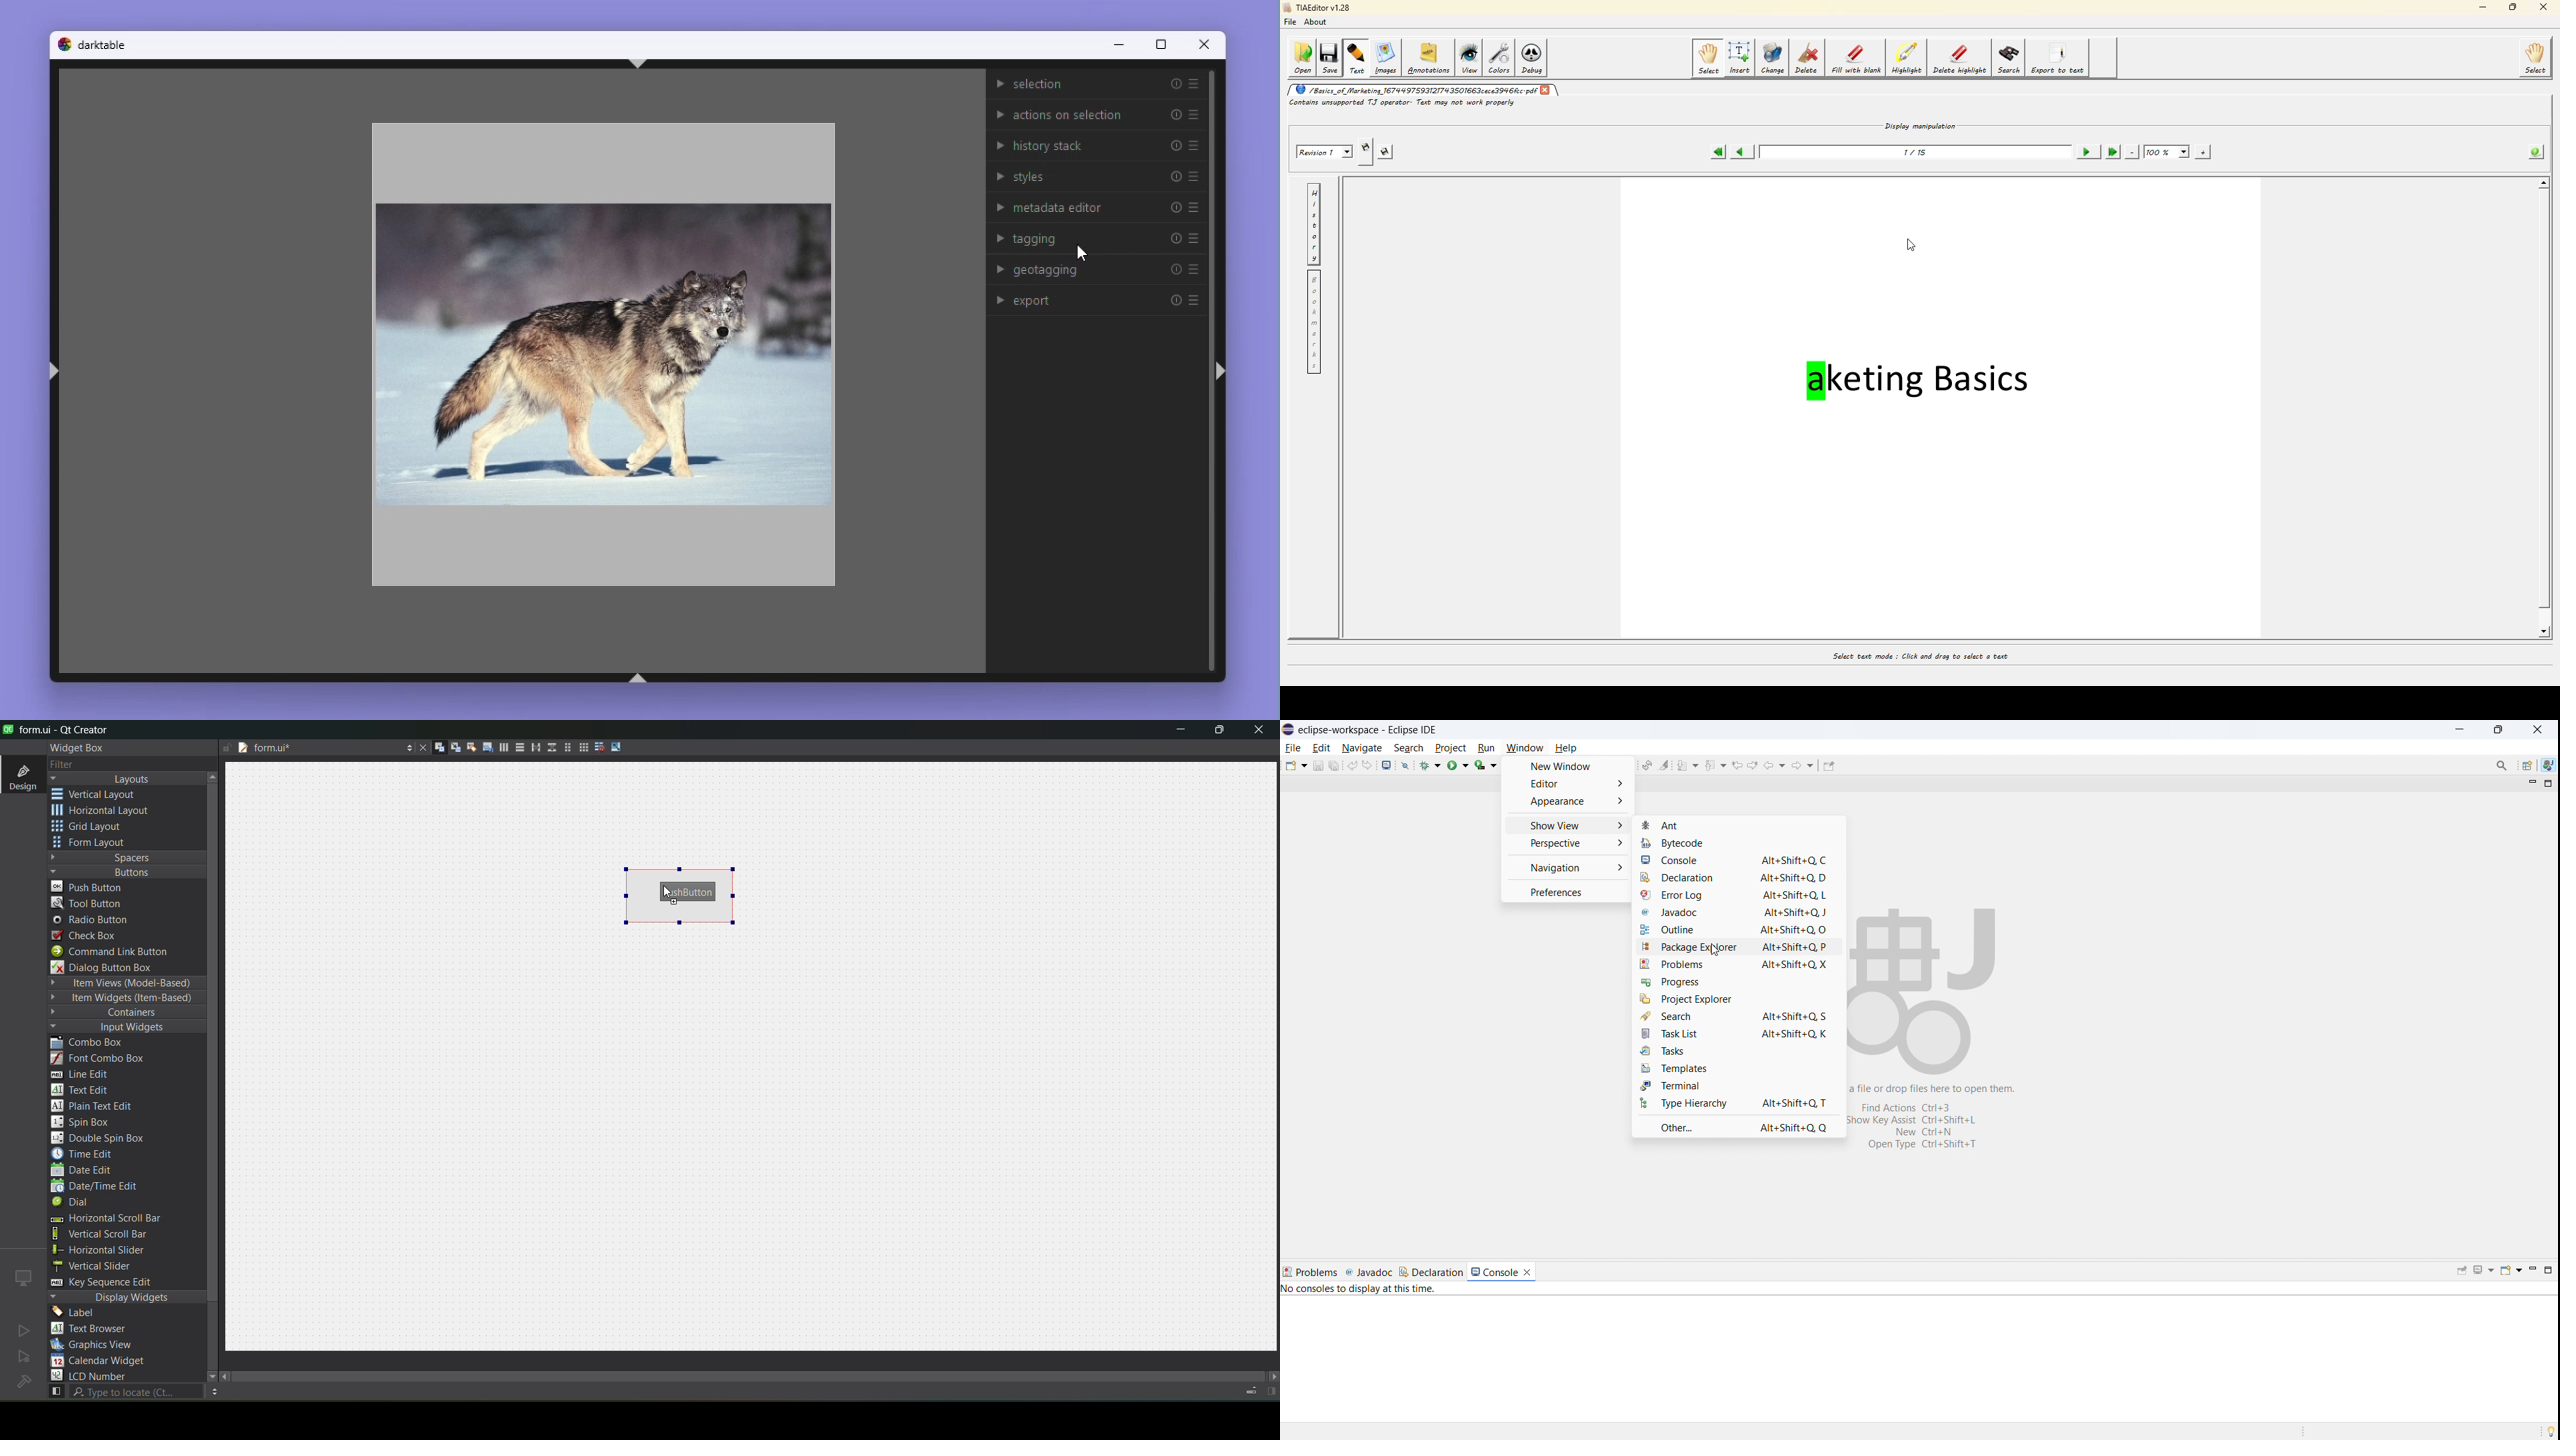  Describe the element at coordinates (1739, 1051) in the screenshot. I see `tasks` at that location.